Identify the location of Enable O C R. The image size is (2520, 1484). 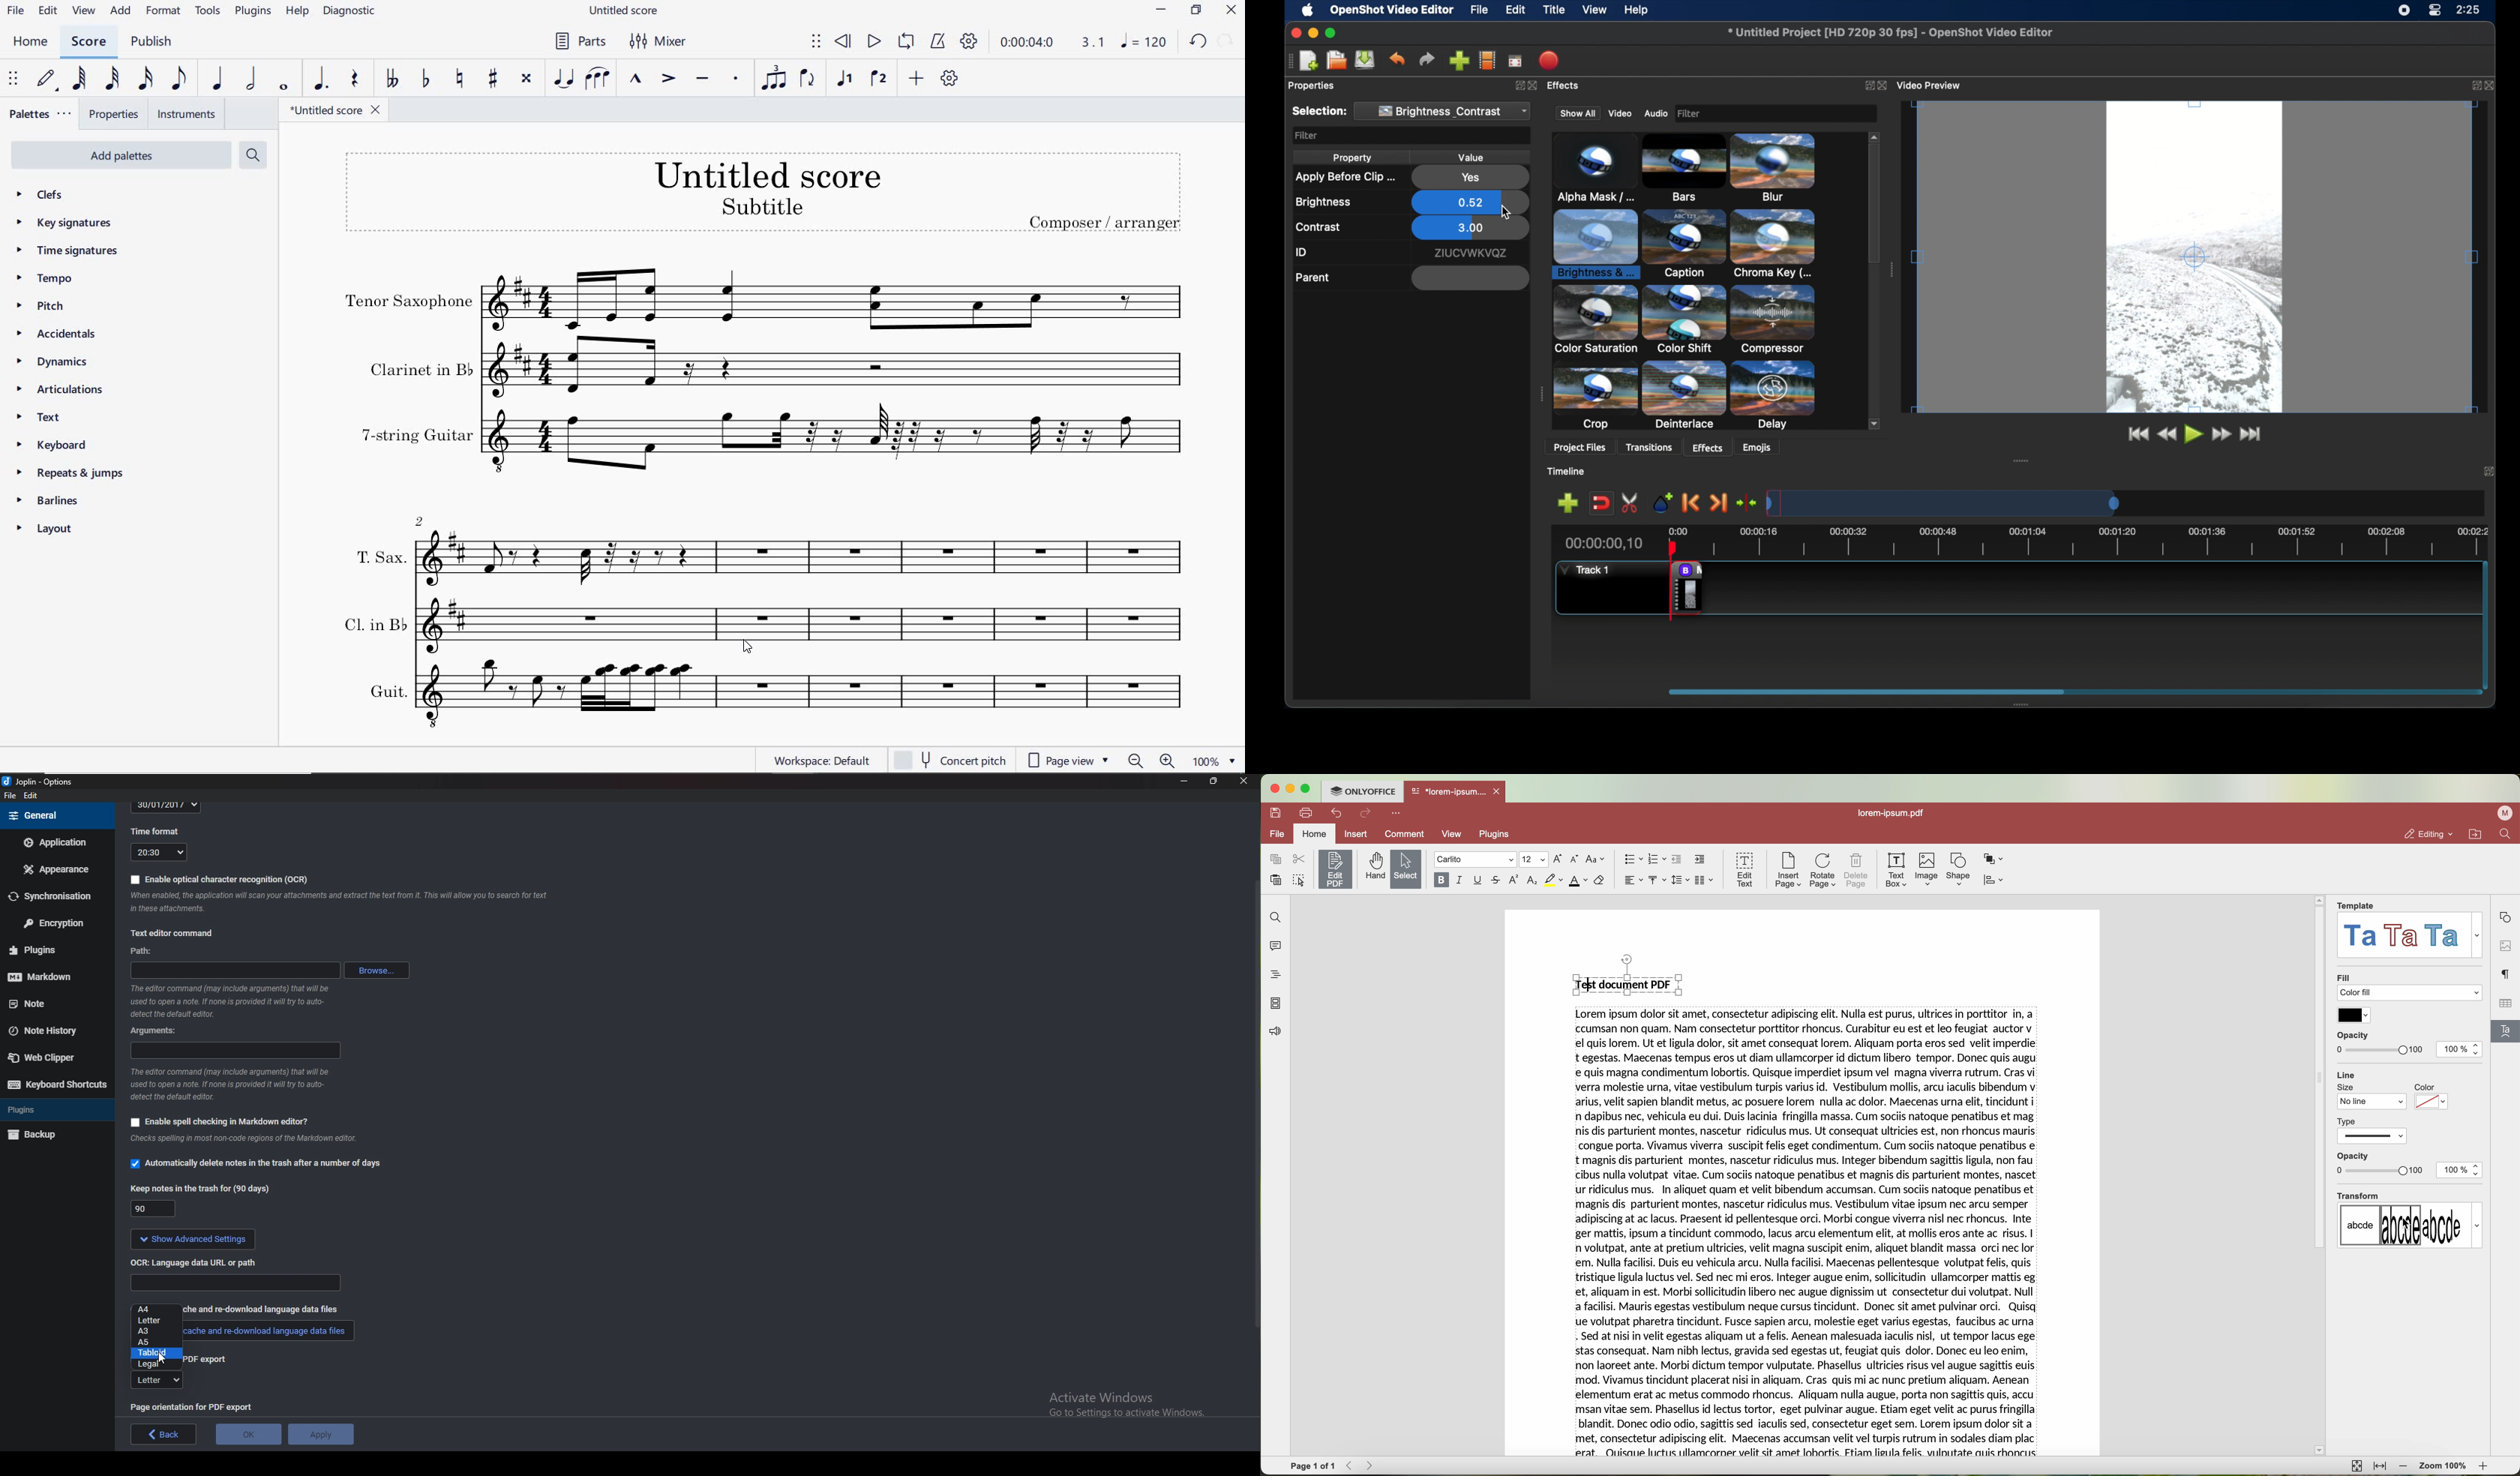
(220, 880).